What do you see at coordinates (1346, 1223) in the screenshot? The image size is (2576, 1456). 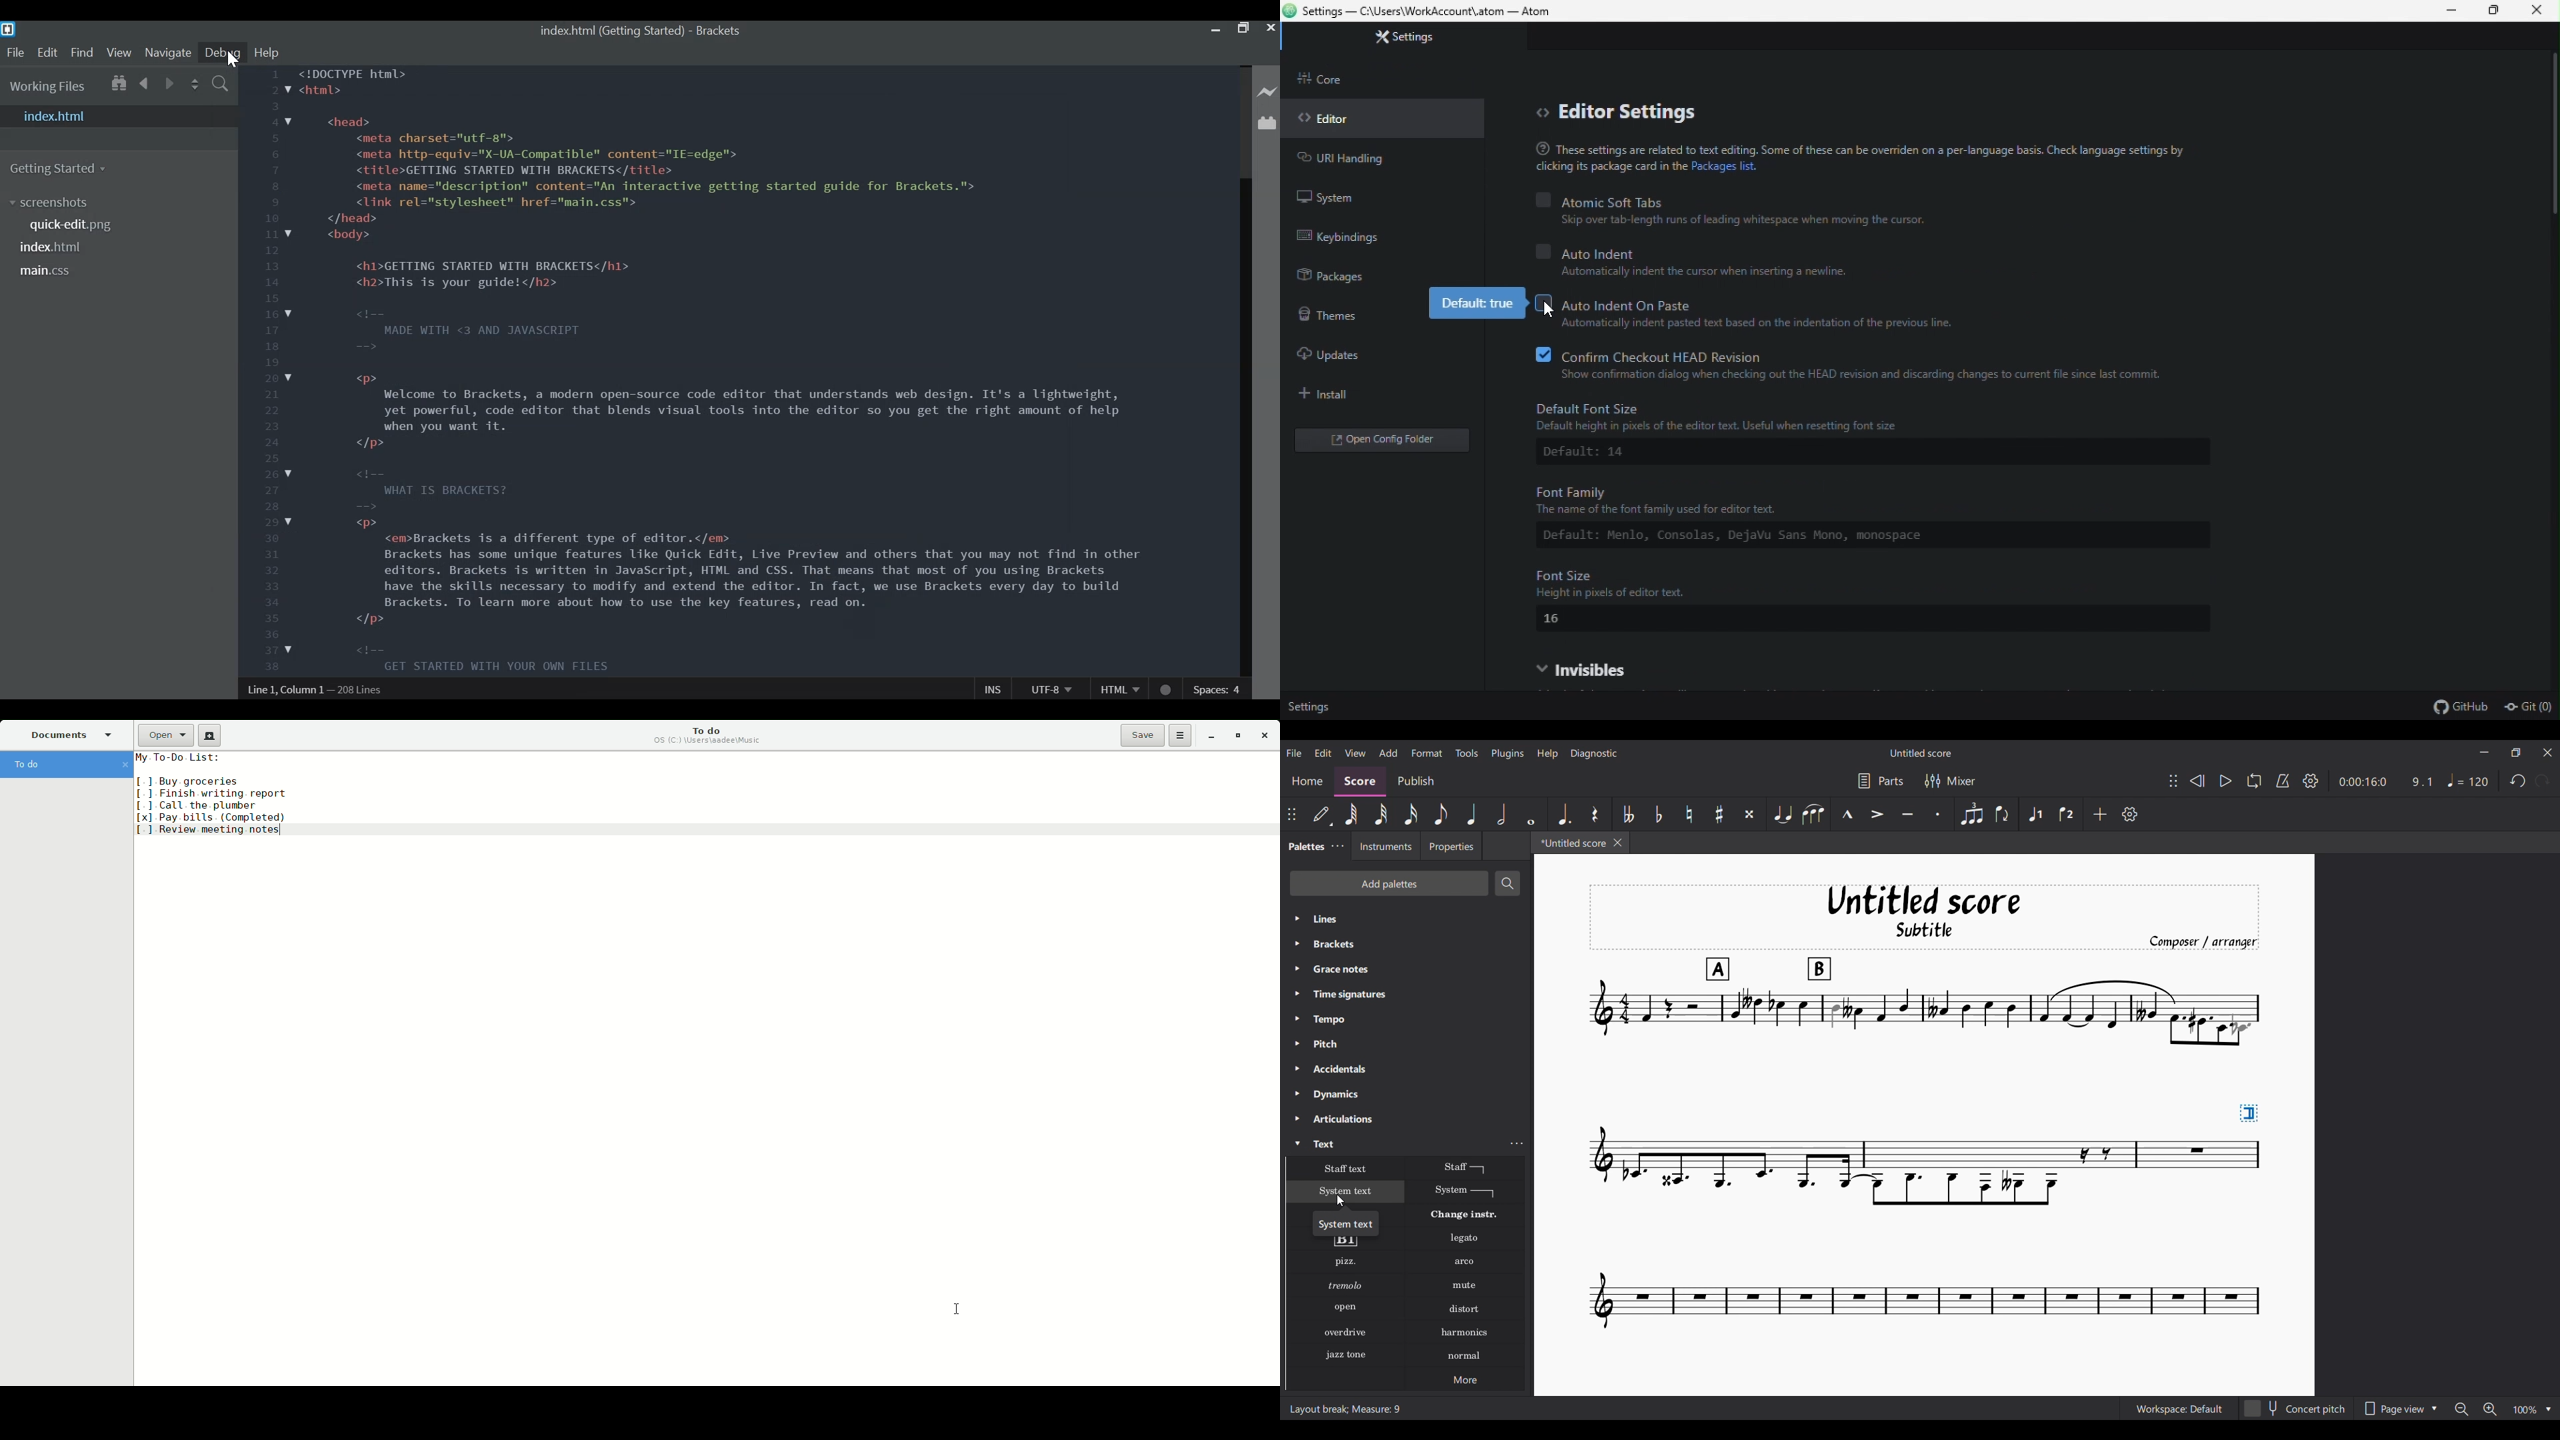 I see `System text` at bounding box center [1346, 1223].